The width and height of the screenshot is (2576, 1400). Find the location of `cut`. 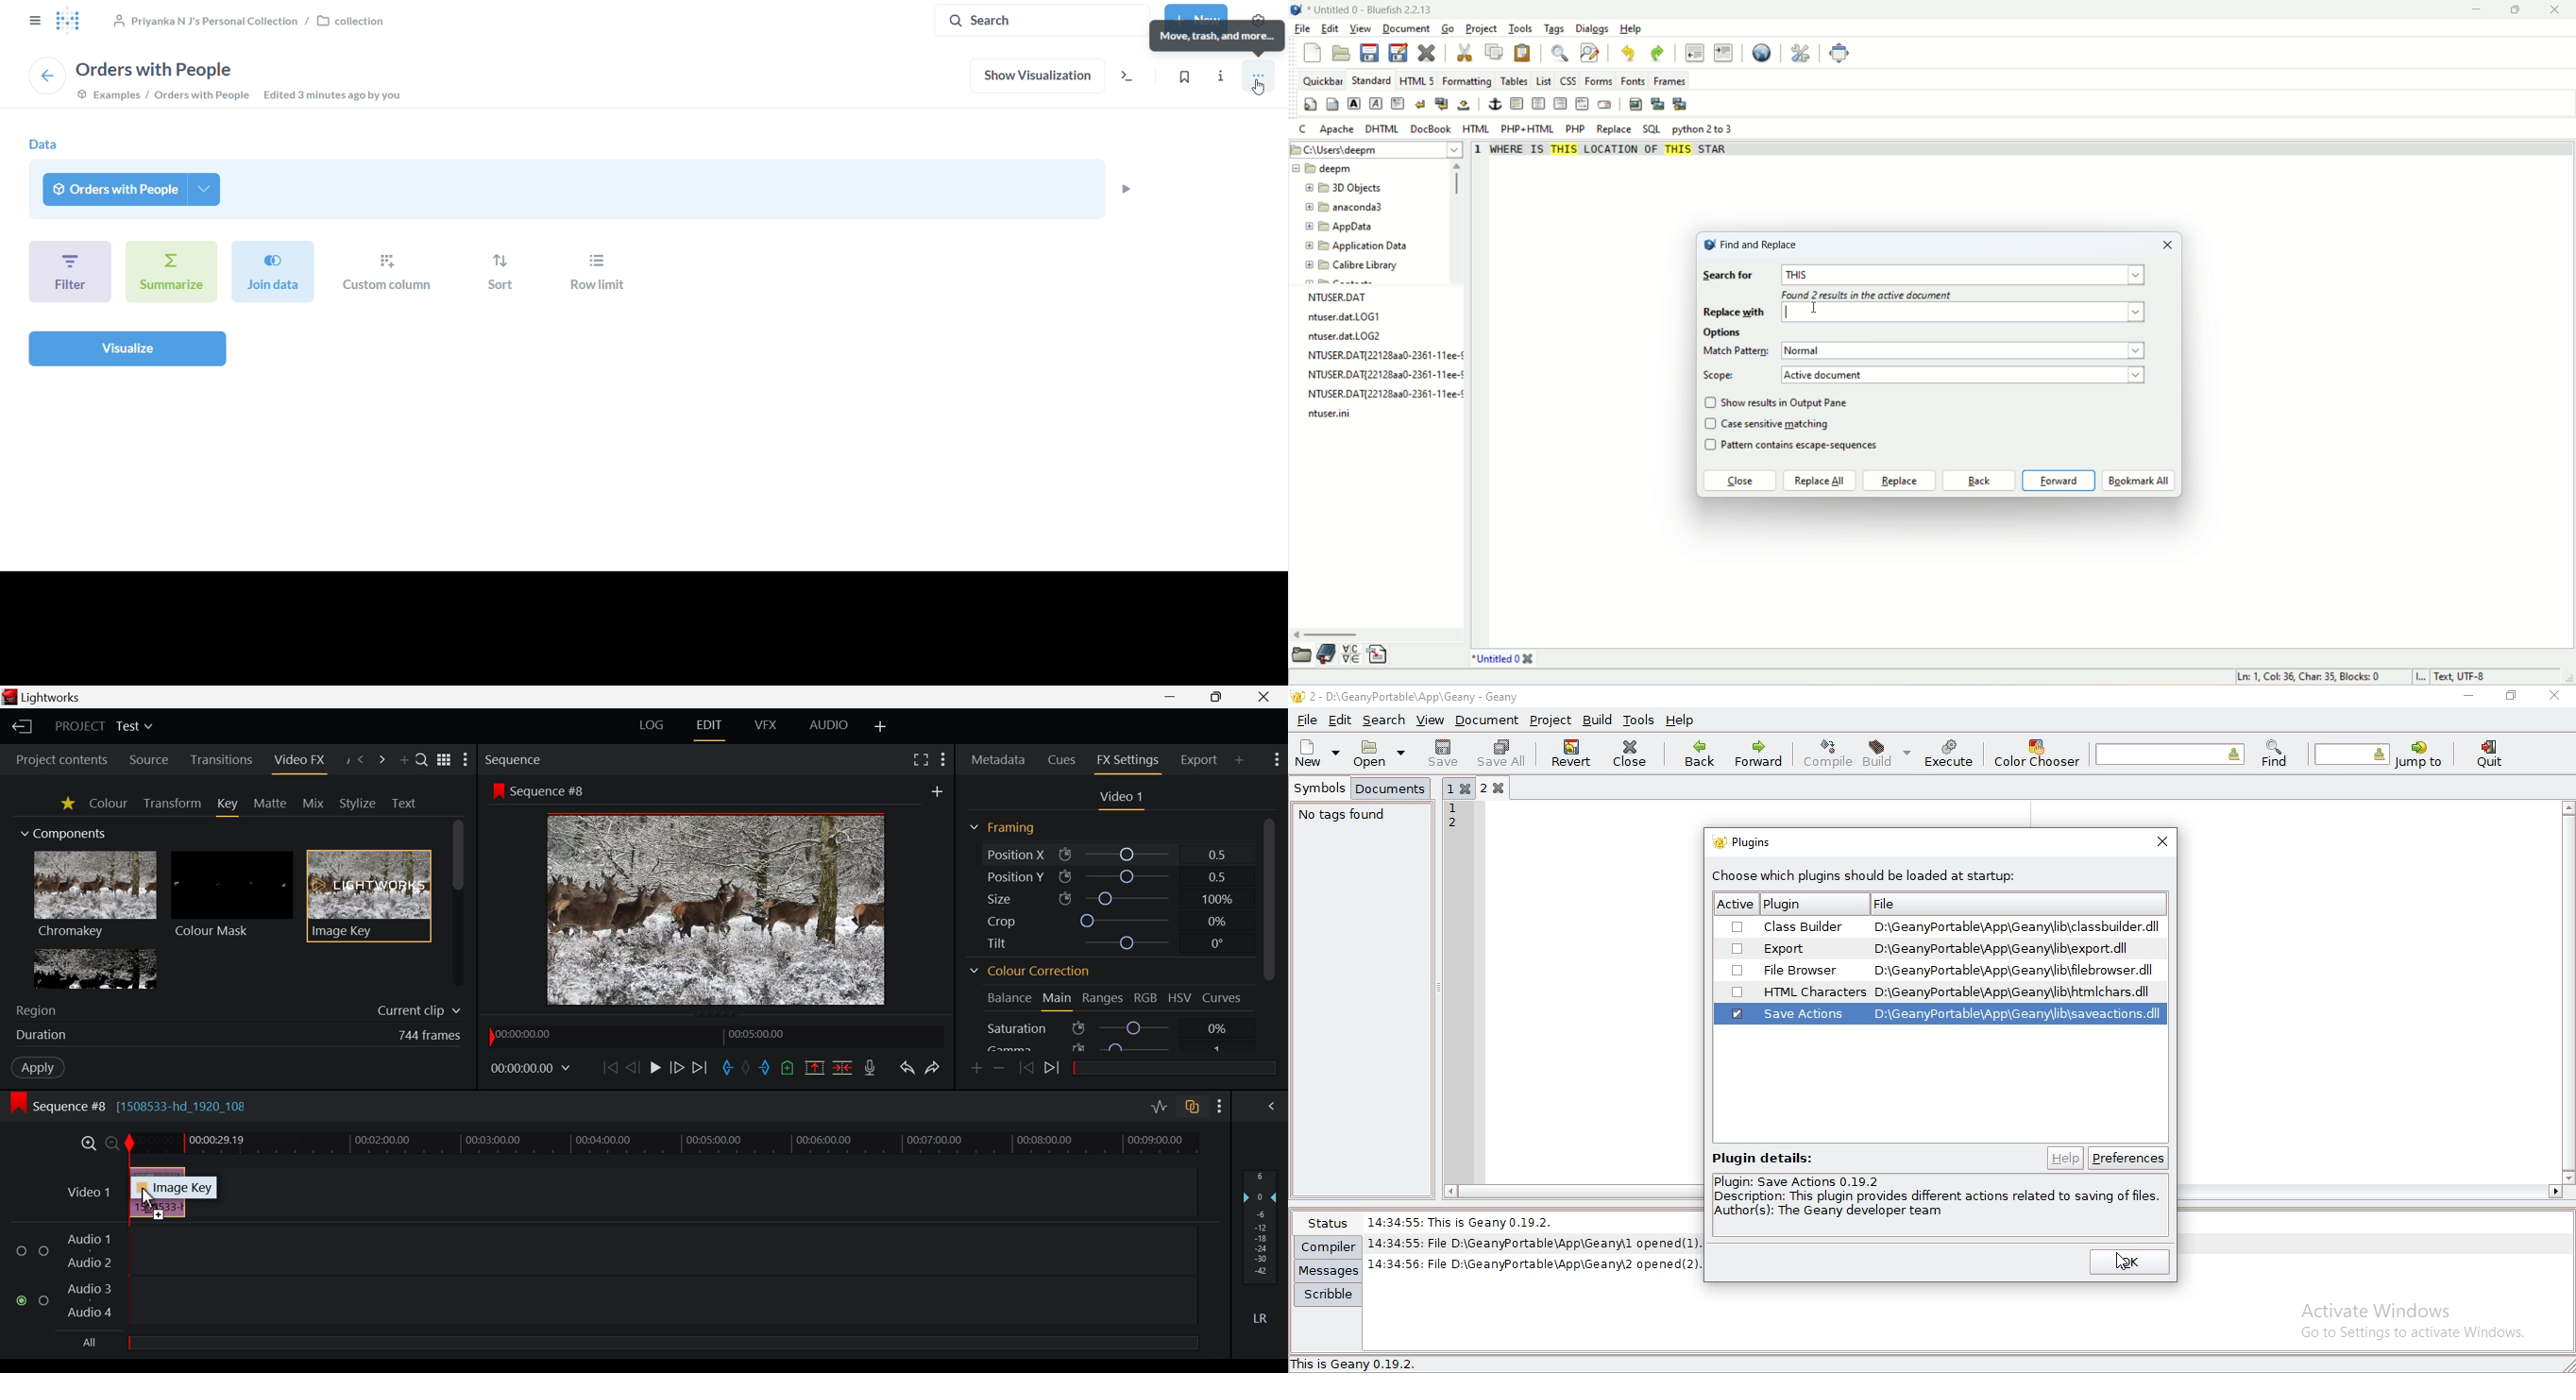

cut is located at coordinates (1466, 53).